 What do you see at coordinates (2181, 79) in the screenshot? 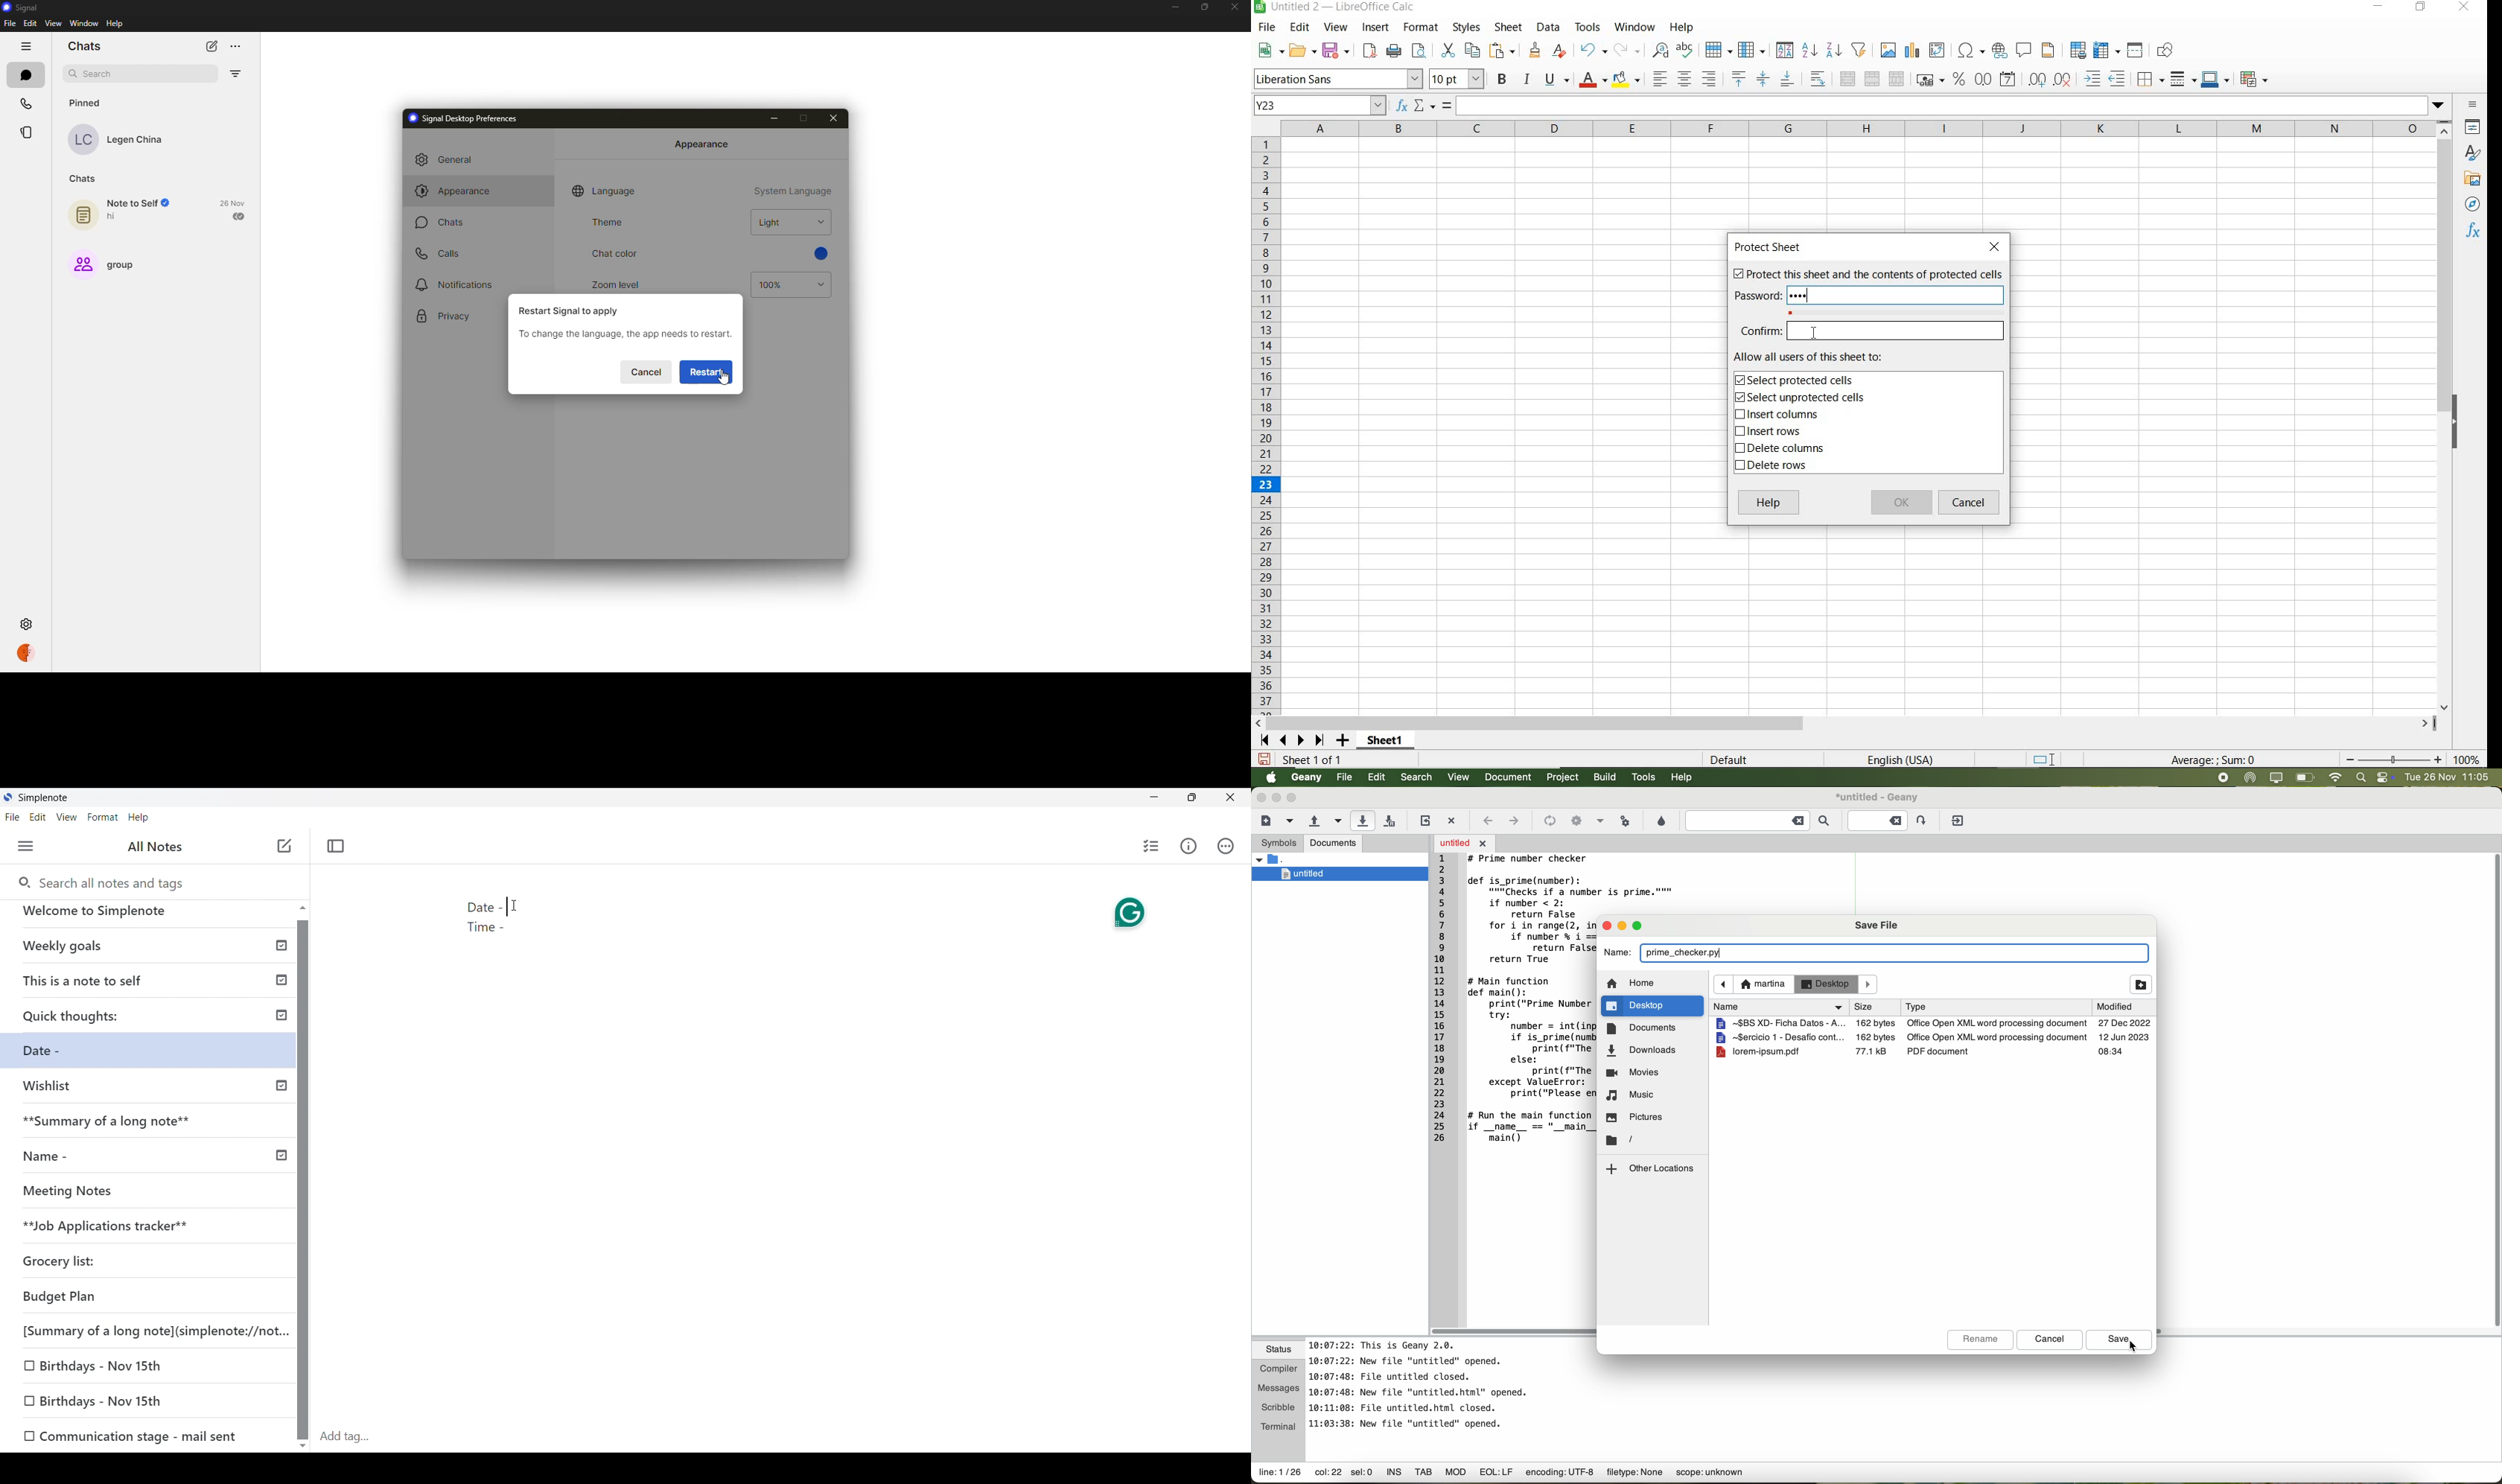
I see `BORDER STYLE` at bounding box center [2181, 79].